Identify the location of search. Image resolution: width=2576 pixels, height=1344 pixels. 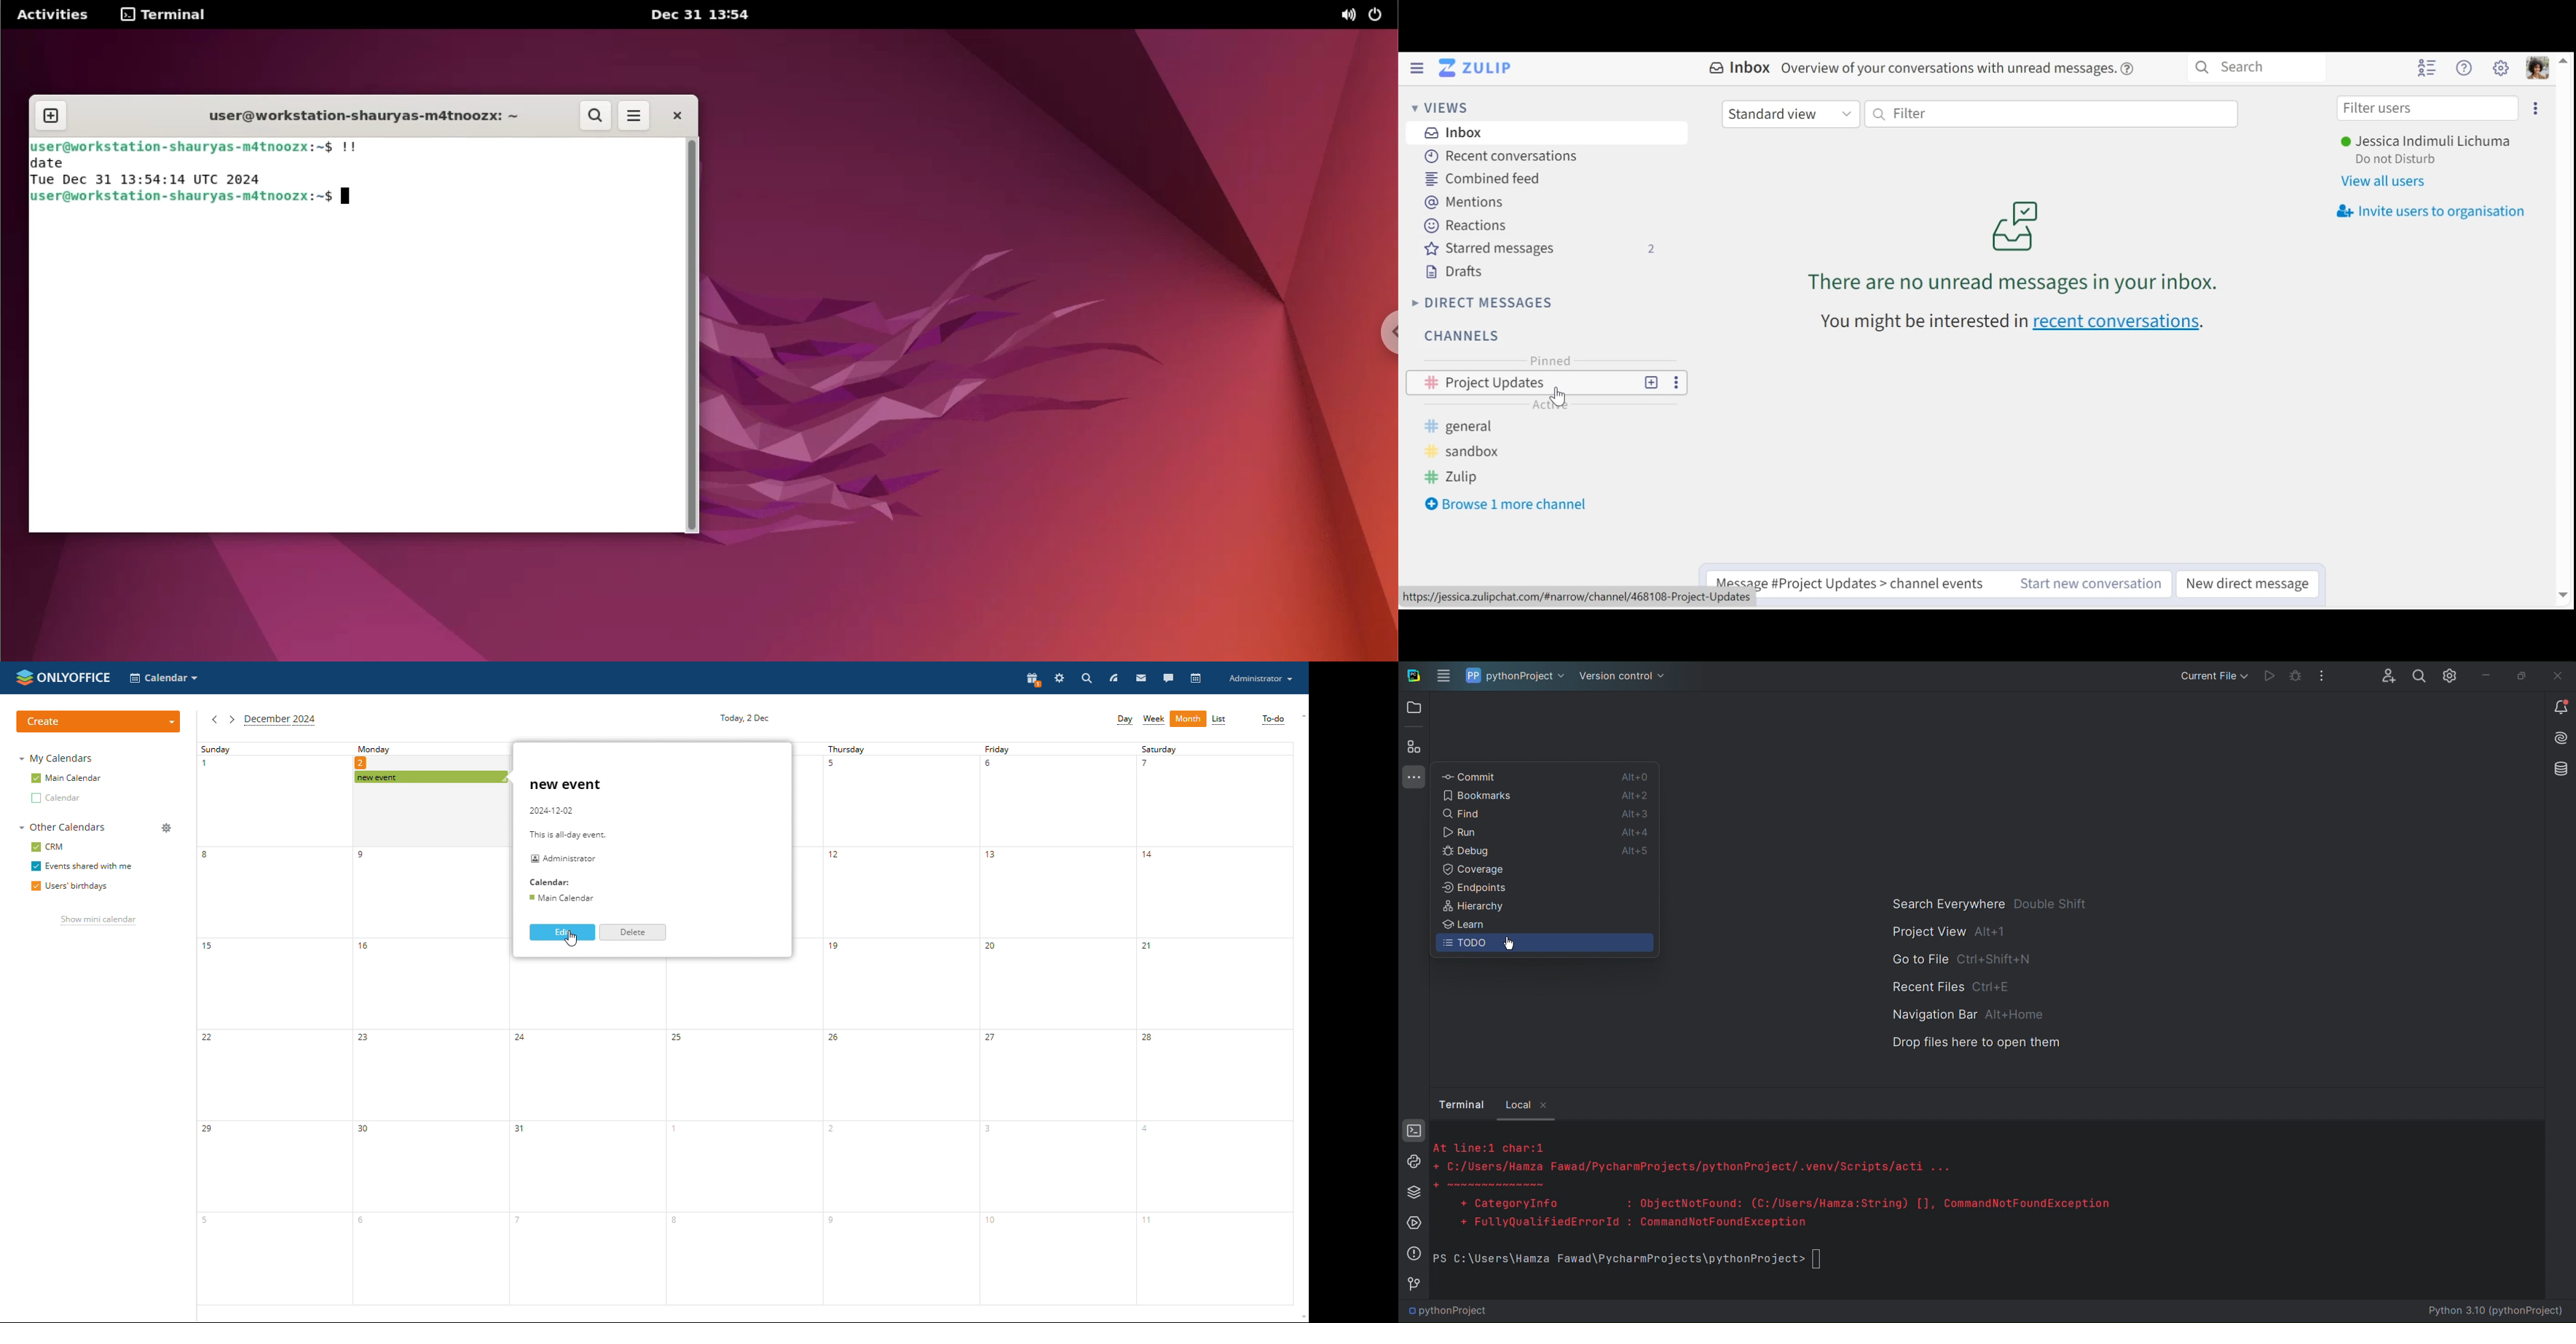
(1088, 679).